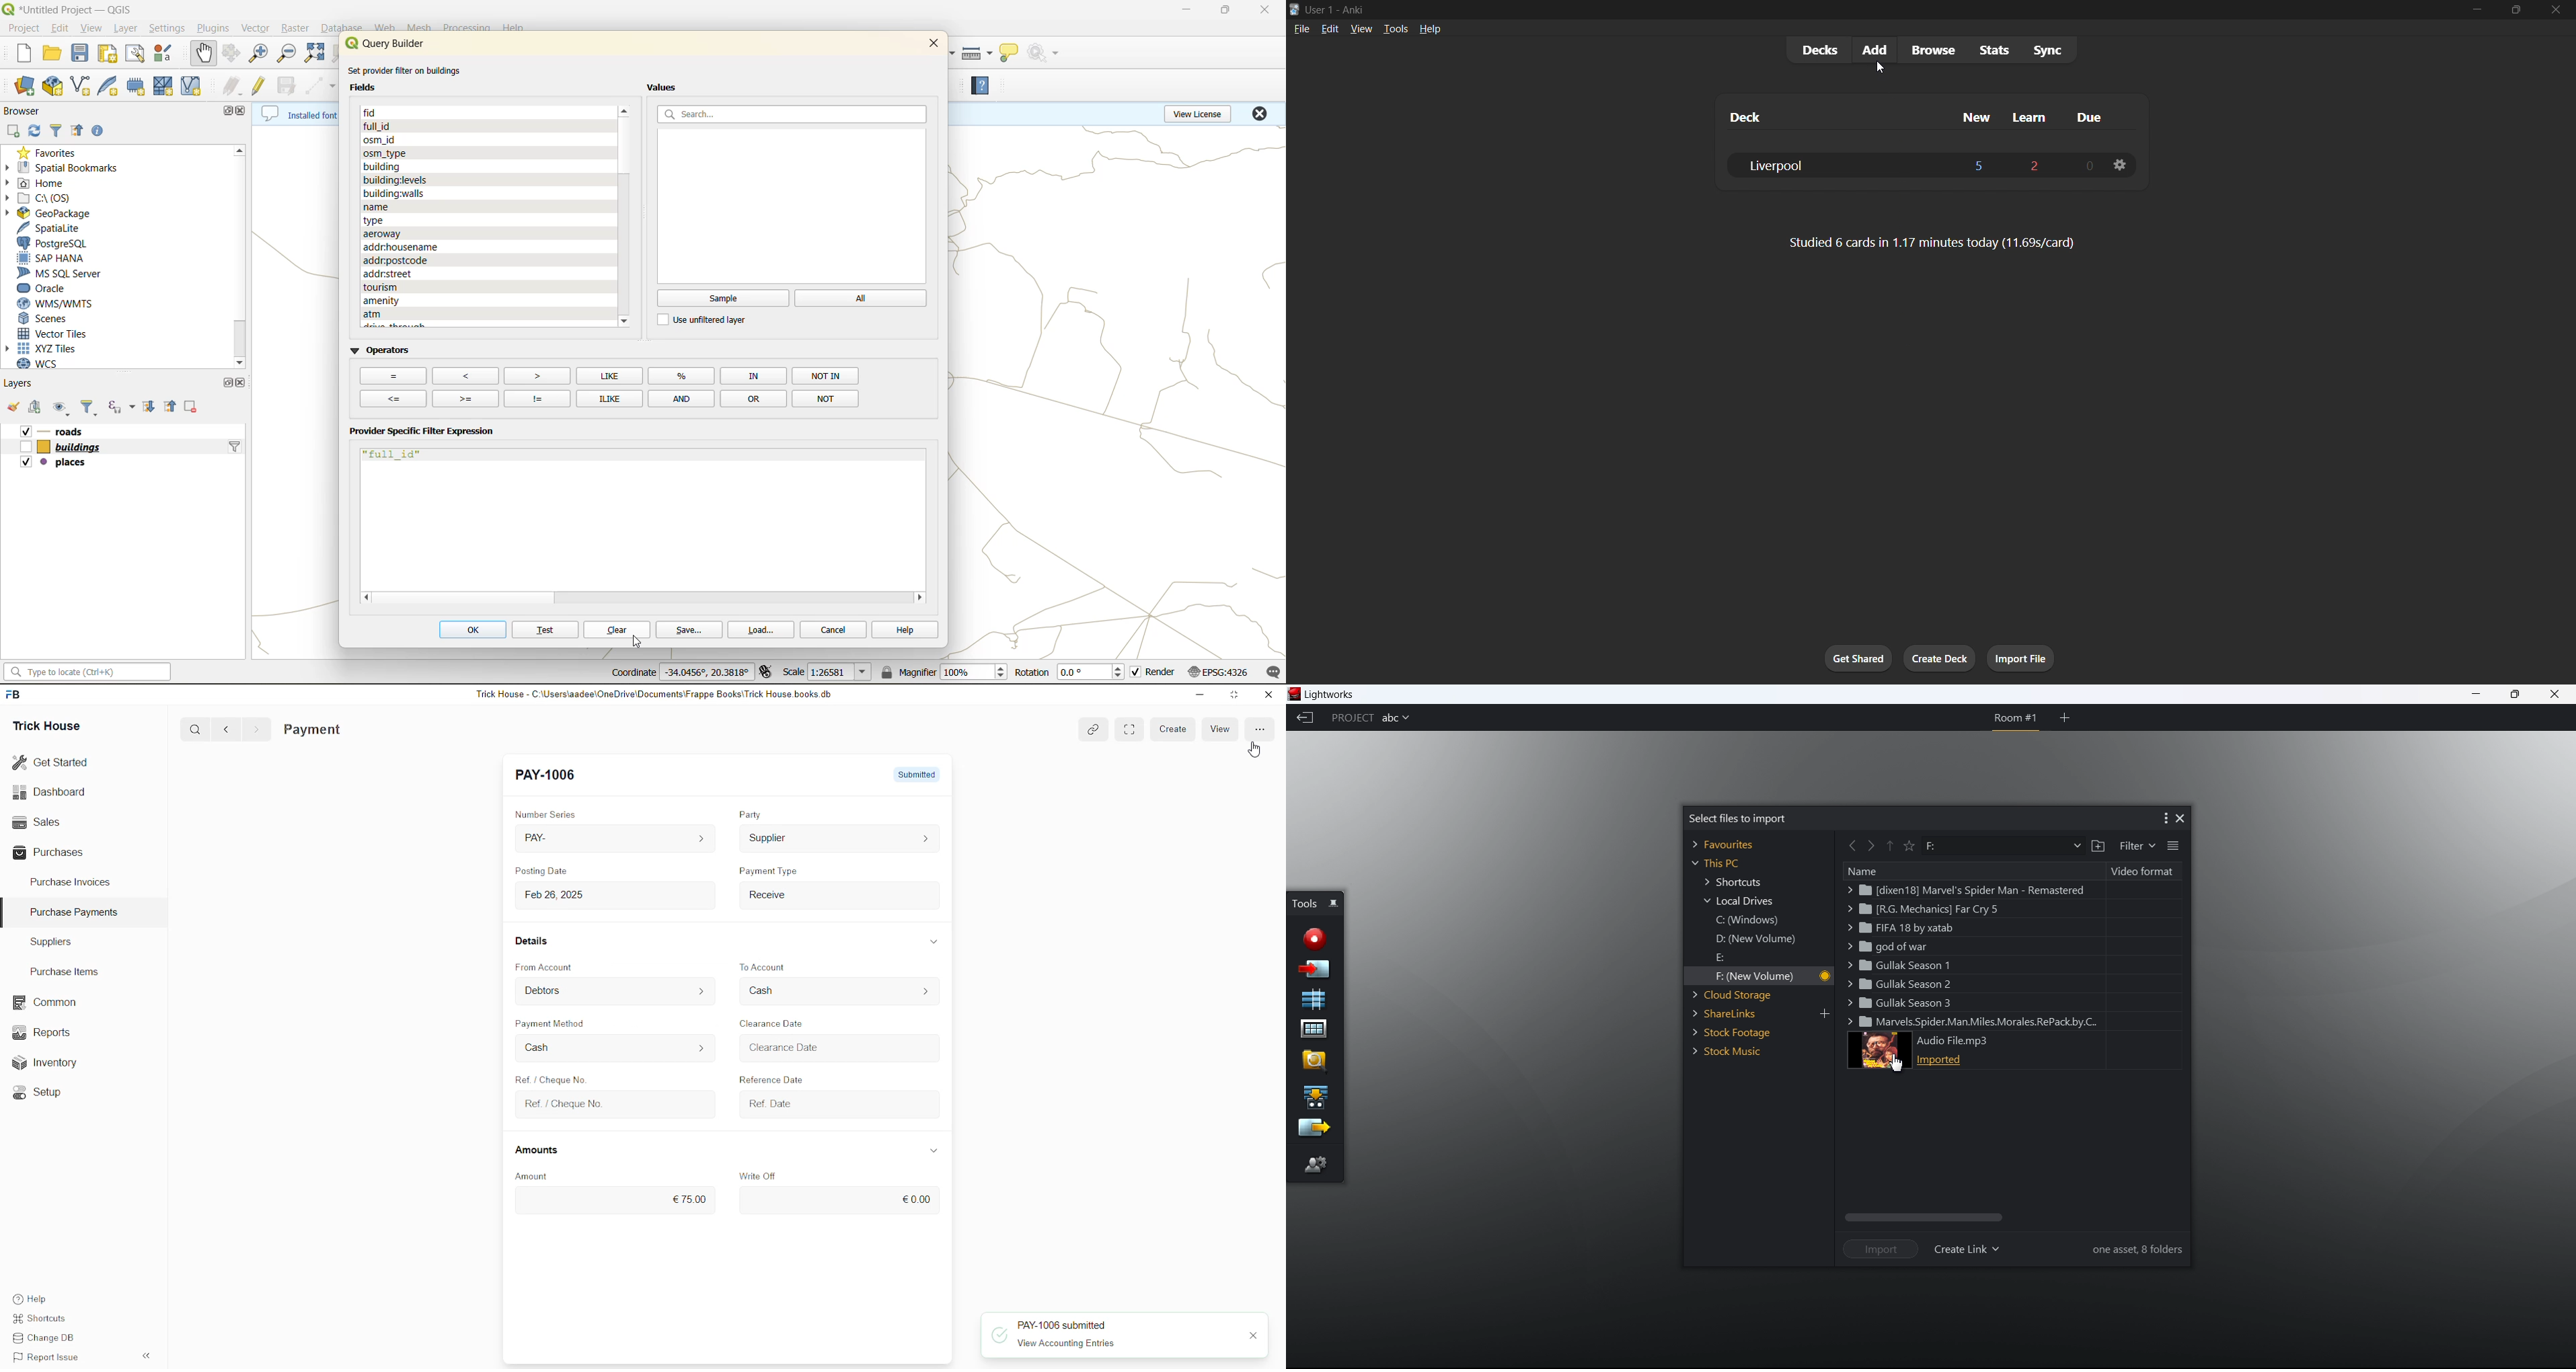 This screenshot has height=1372, width=2576. I want to click on close dialog, so click(2183, 817).